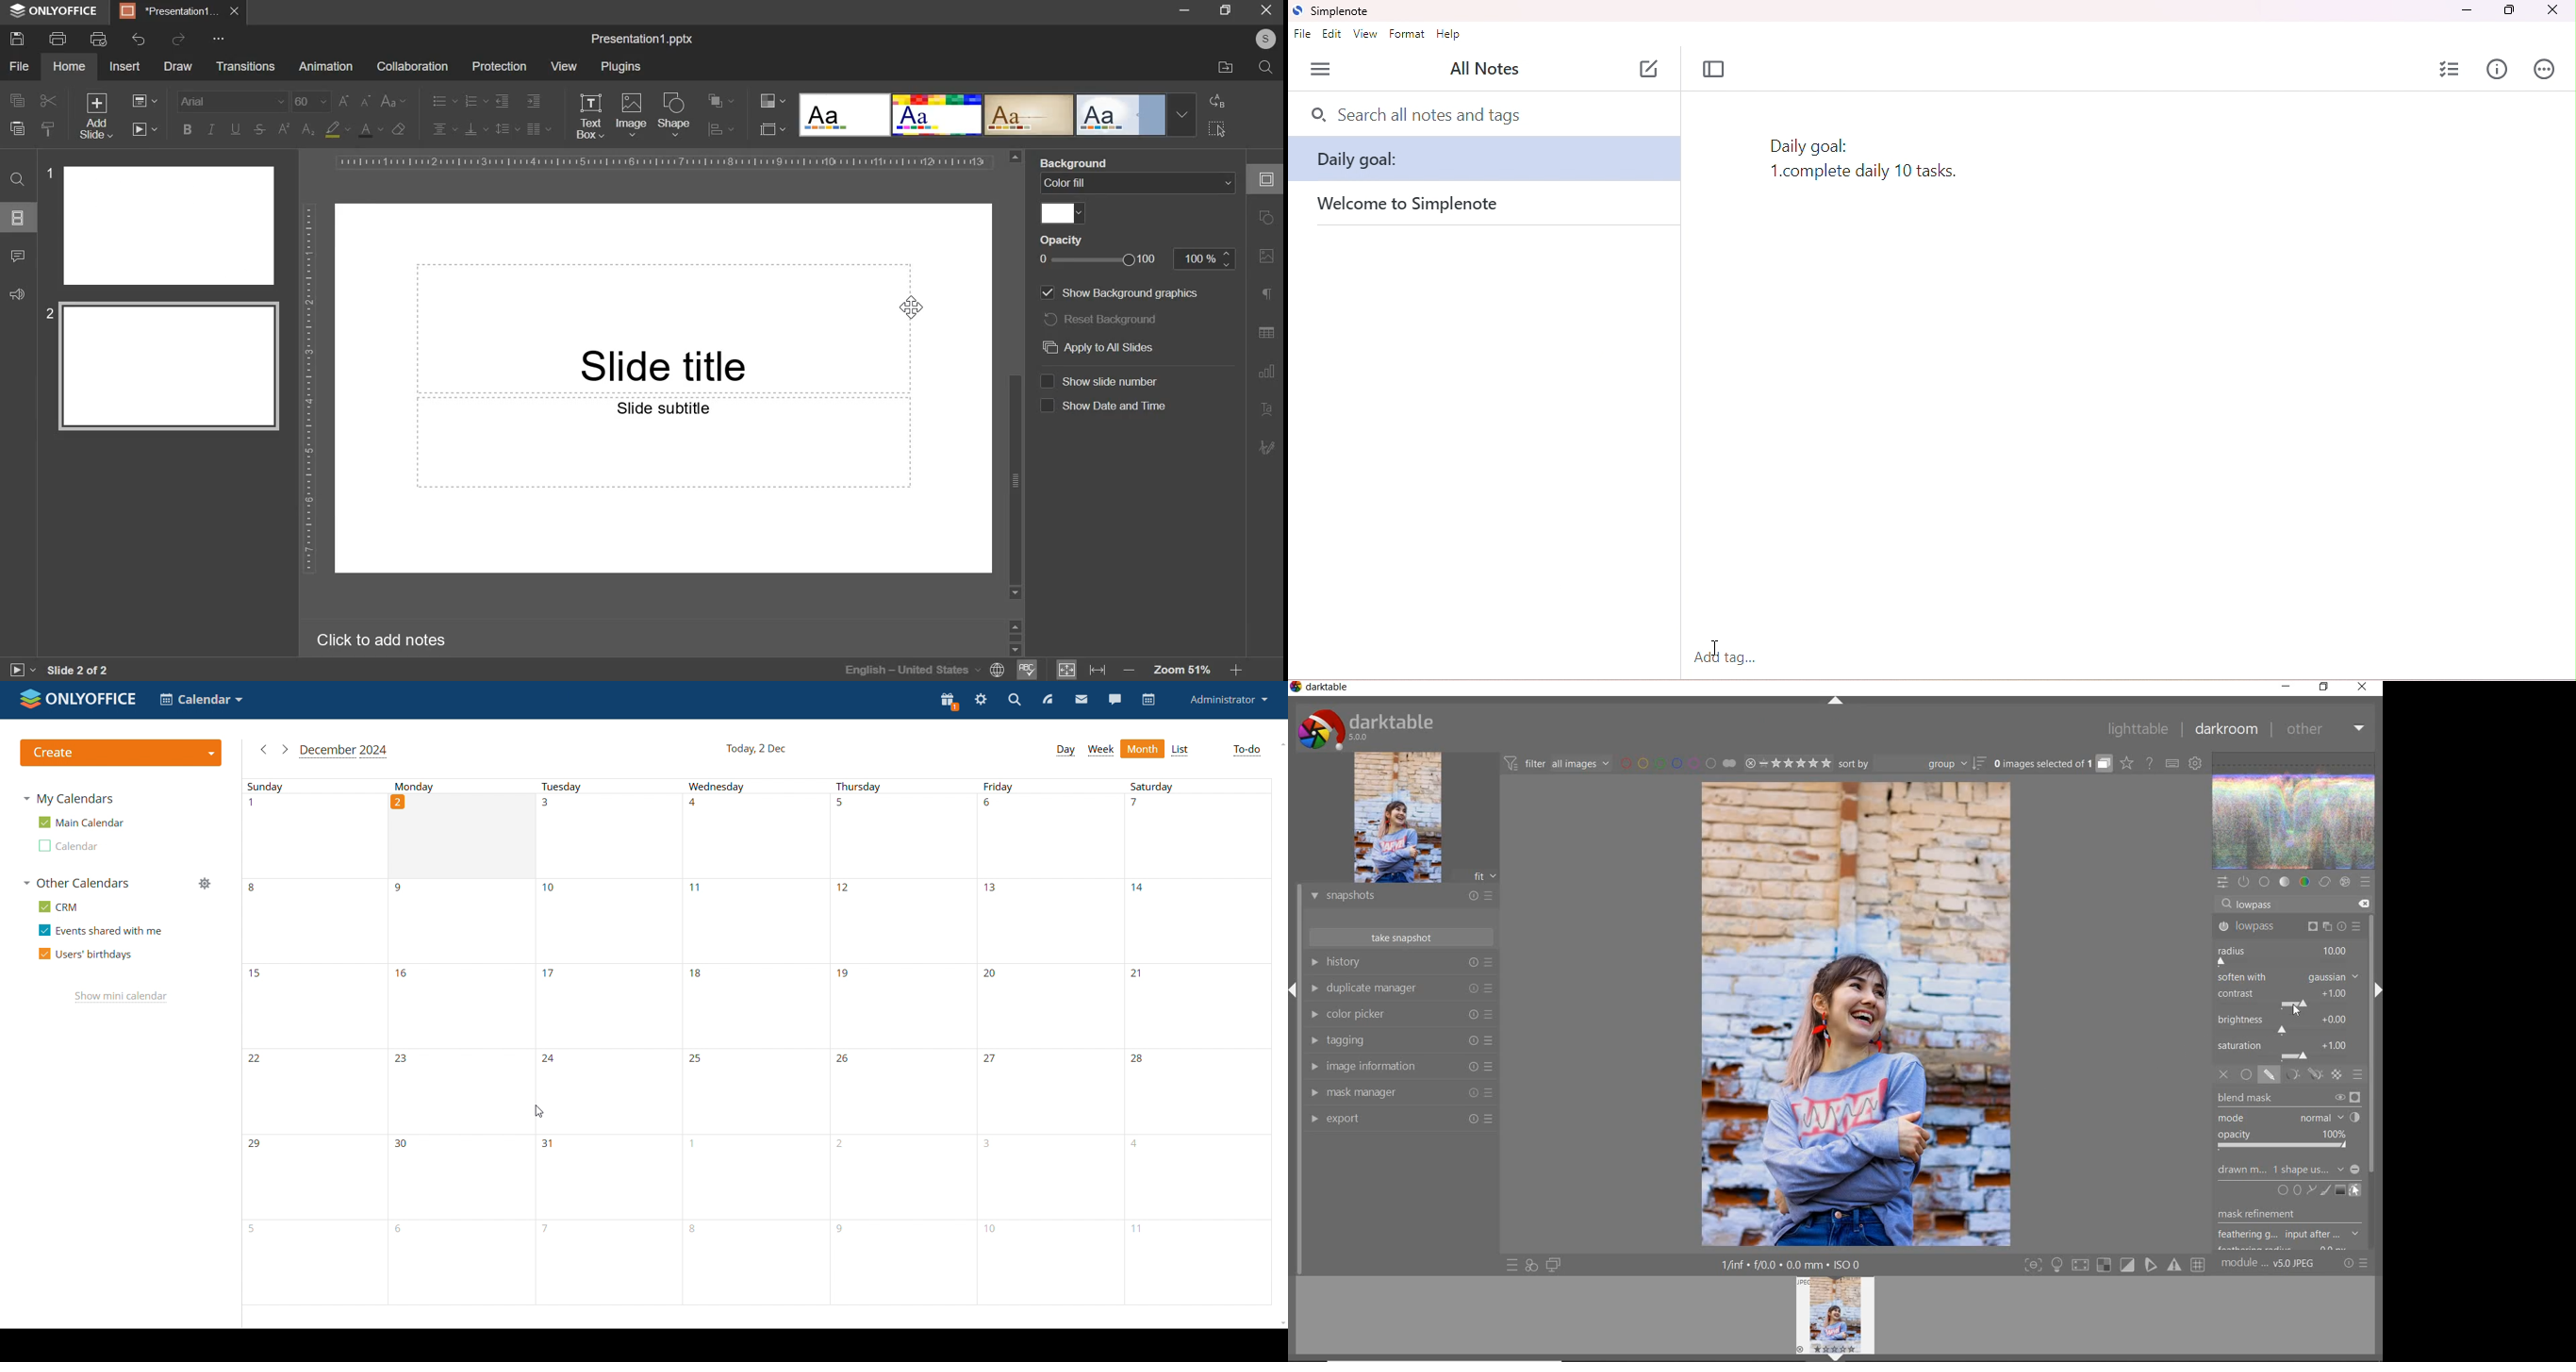 The image size is (2576, 1372). What do you see at coordinates (1119, 292) in the screenshot?
I see `show background graphics` at bounding box center [1119, 292].